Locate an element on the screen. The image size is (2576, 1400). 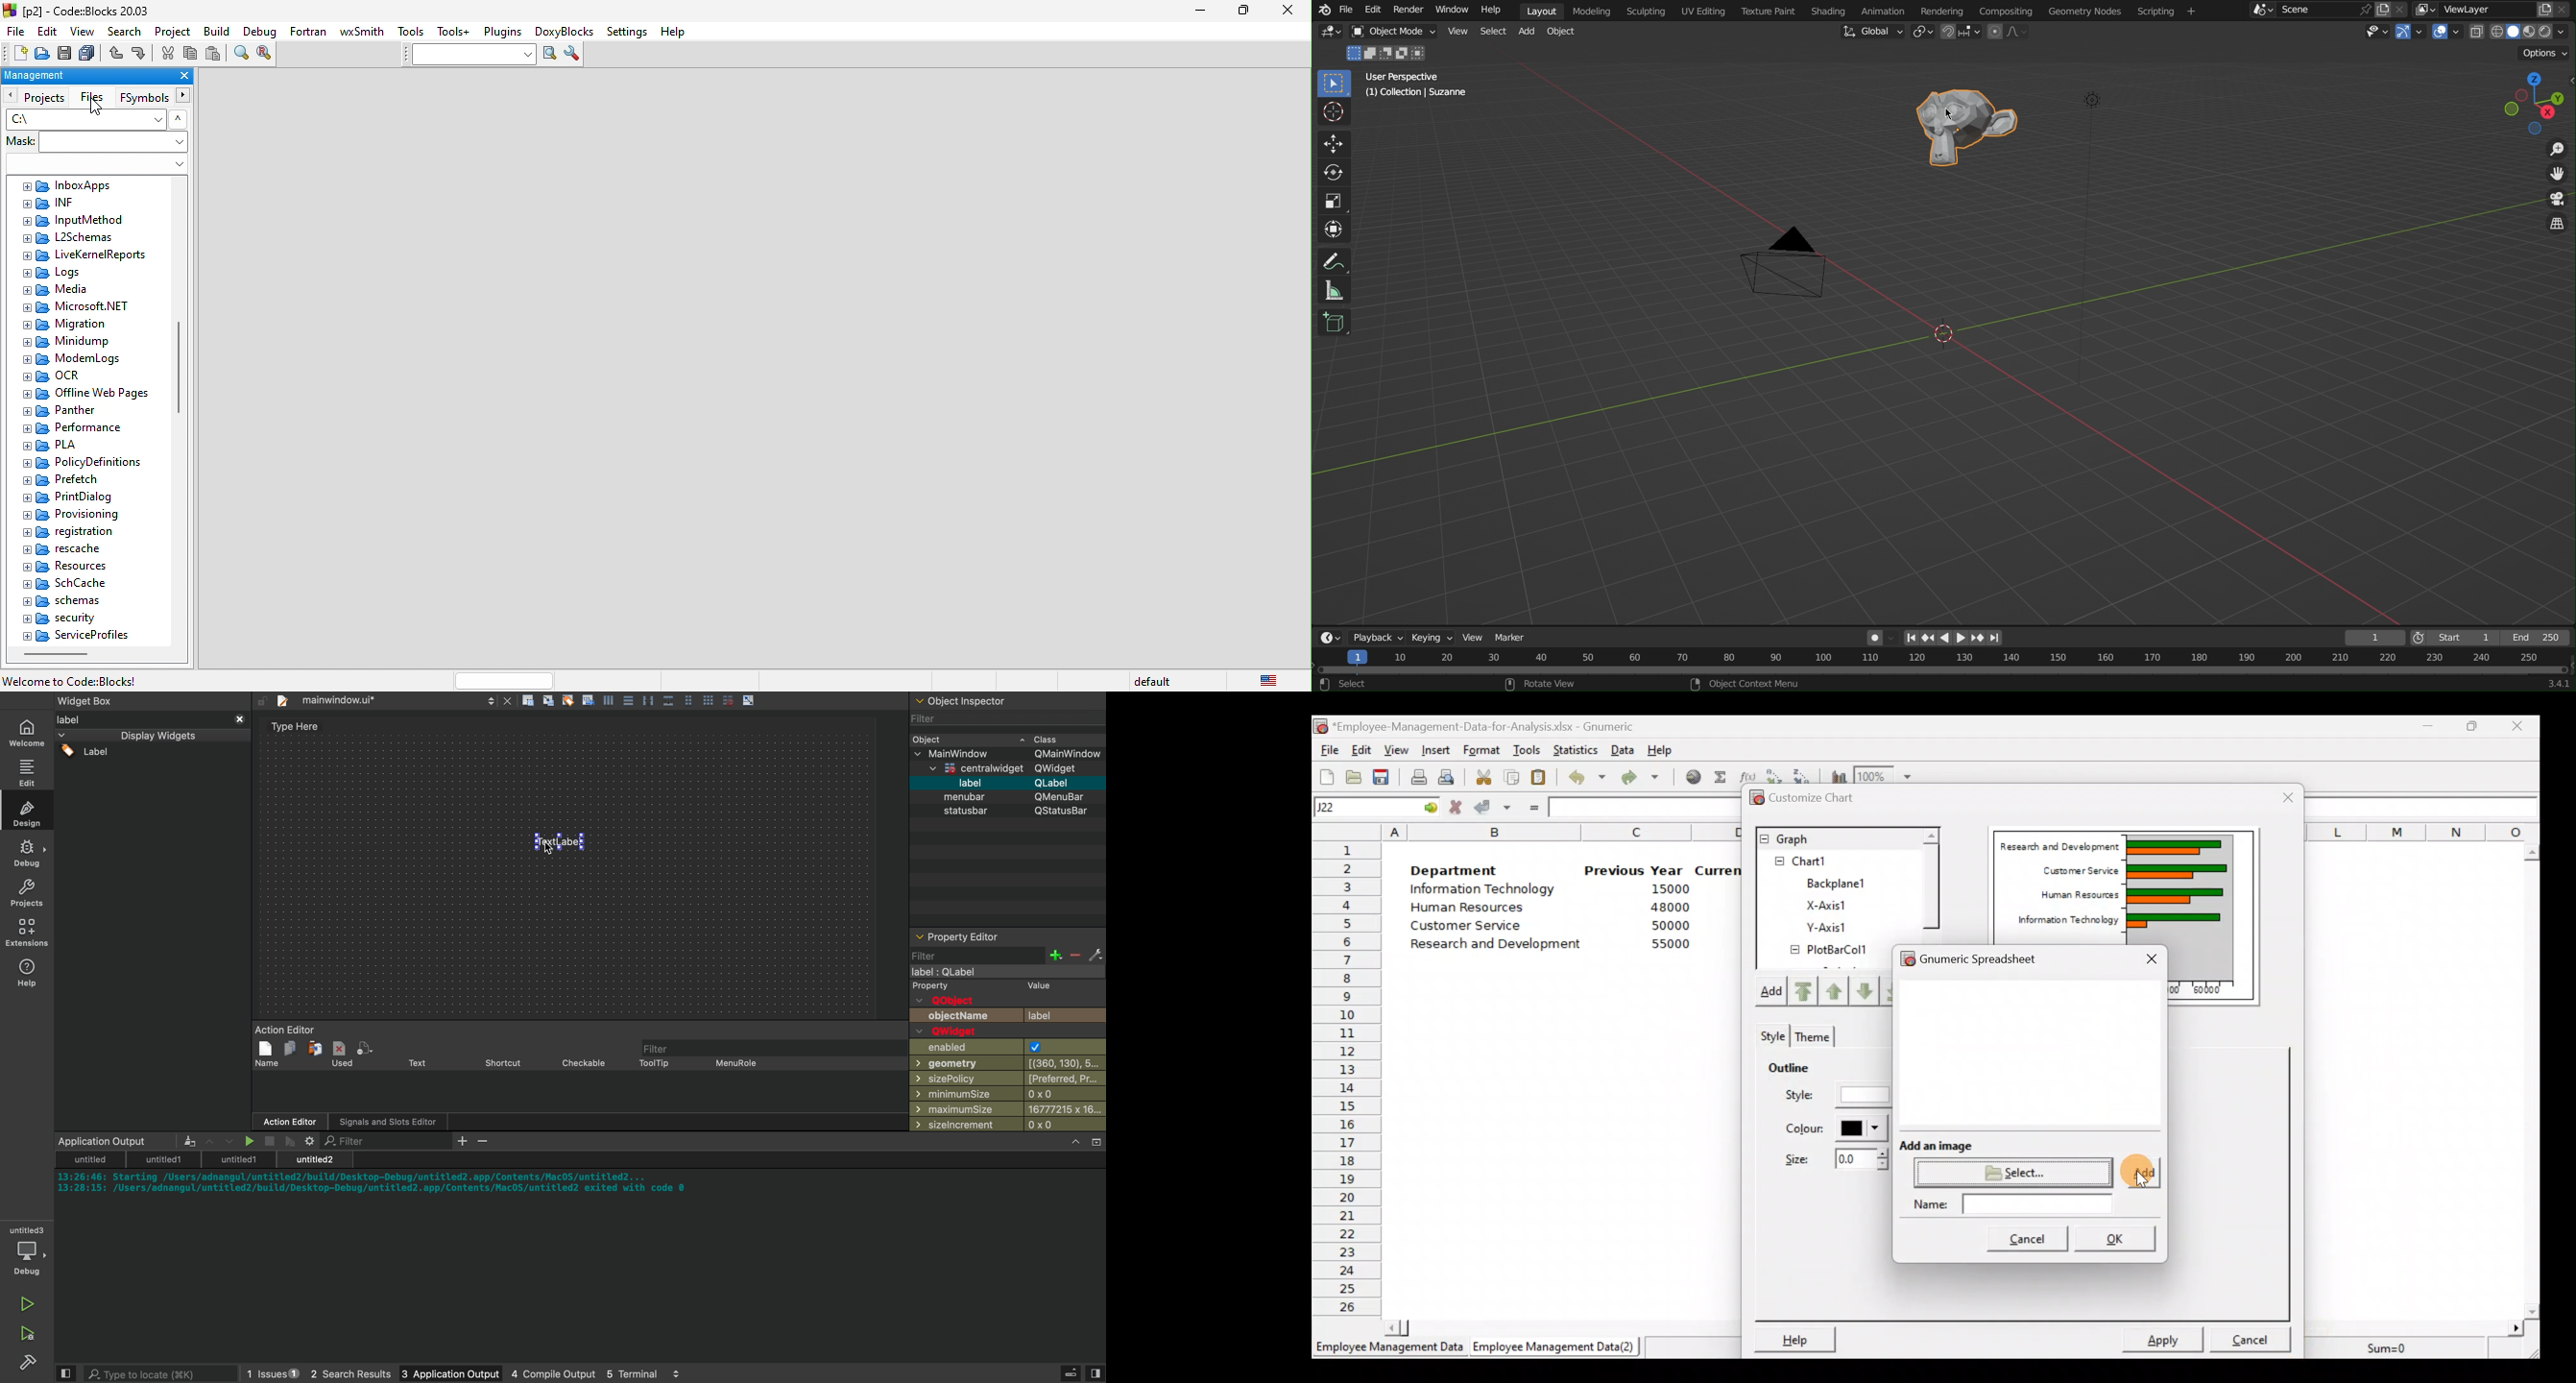
Suzanne (selected) is located at coordinates (1969, 129).